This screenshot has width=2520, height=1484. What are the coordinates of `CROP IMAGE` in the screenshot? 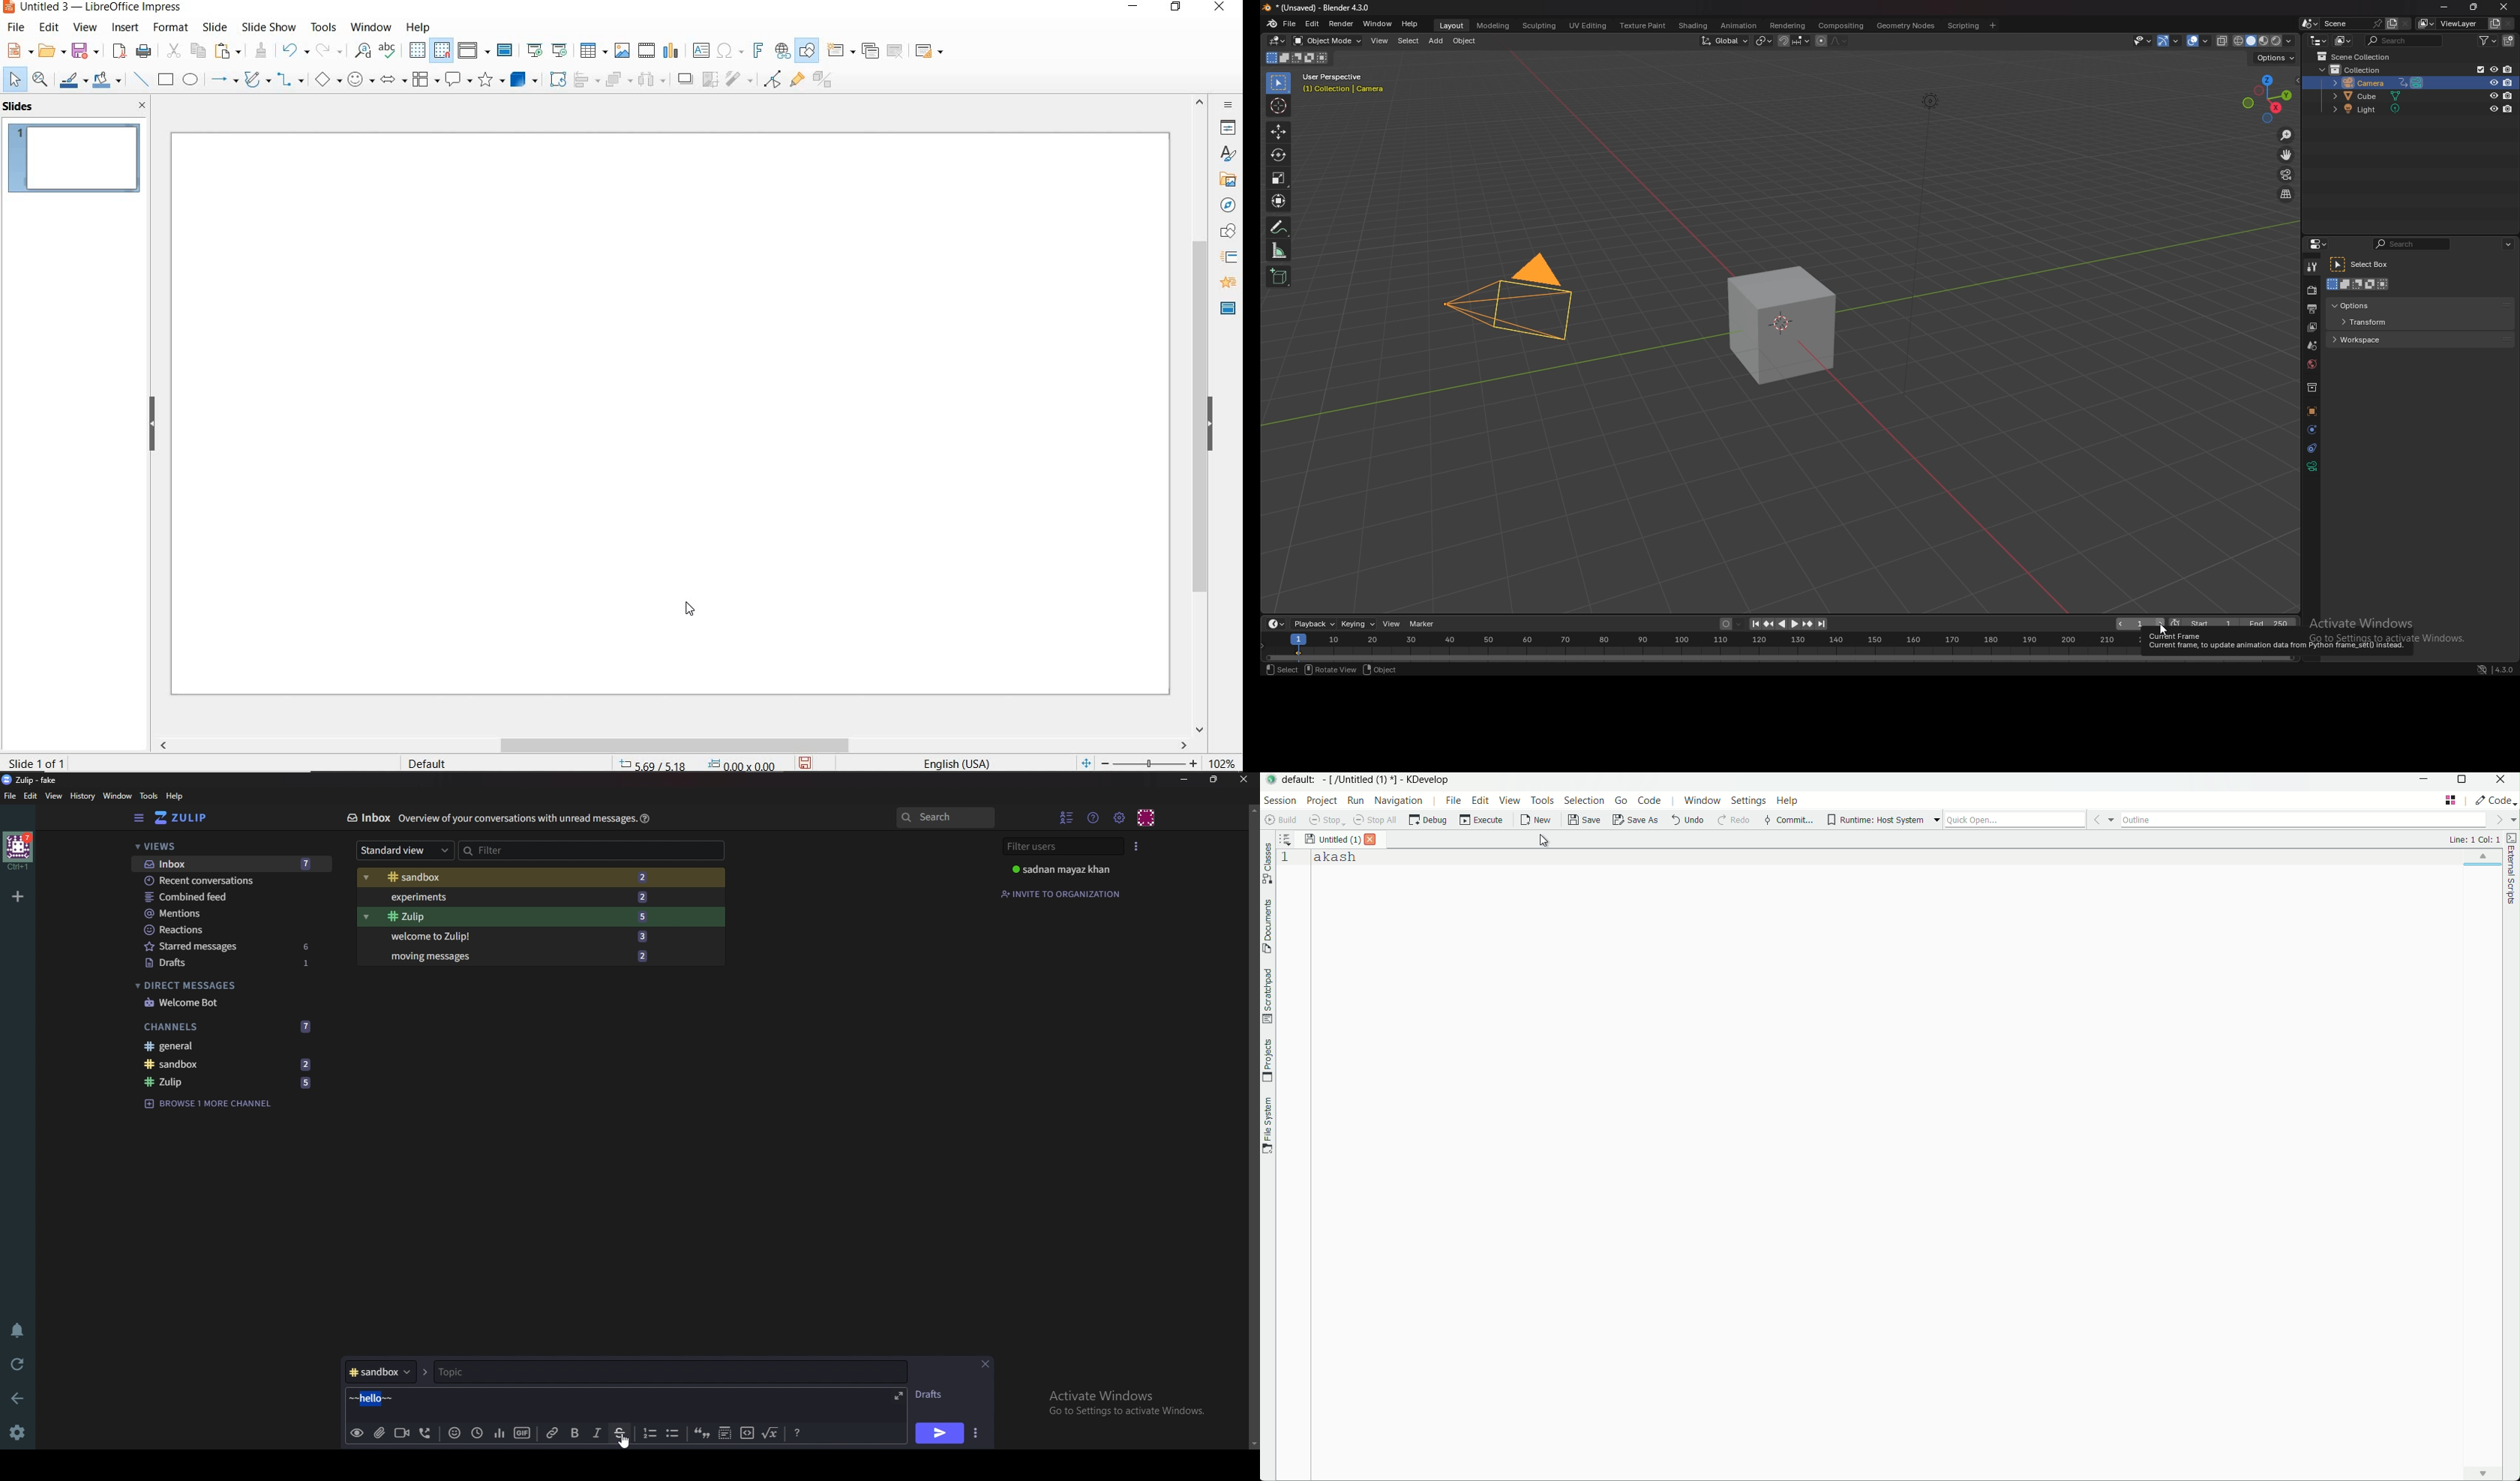 It's located at (709, 80).